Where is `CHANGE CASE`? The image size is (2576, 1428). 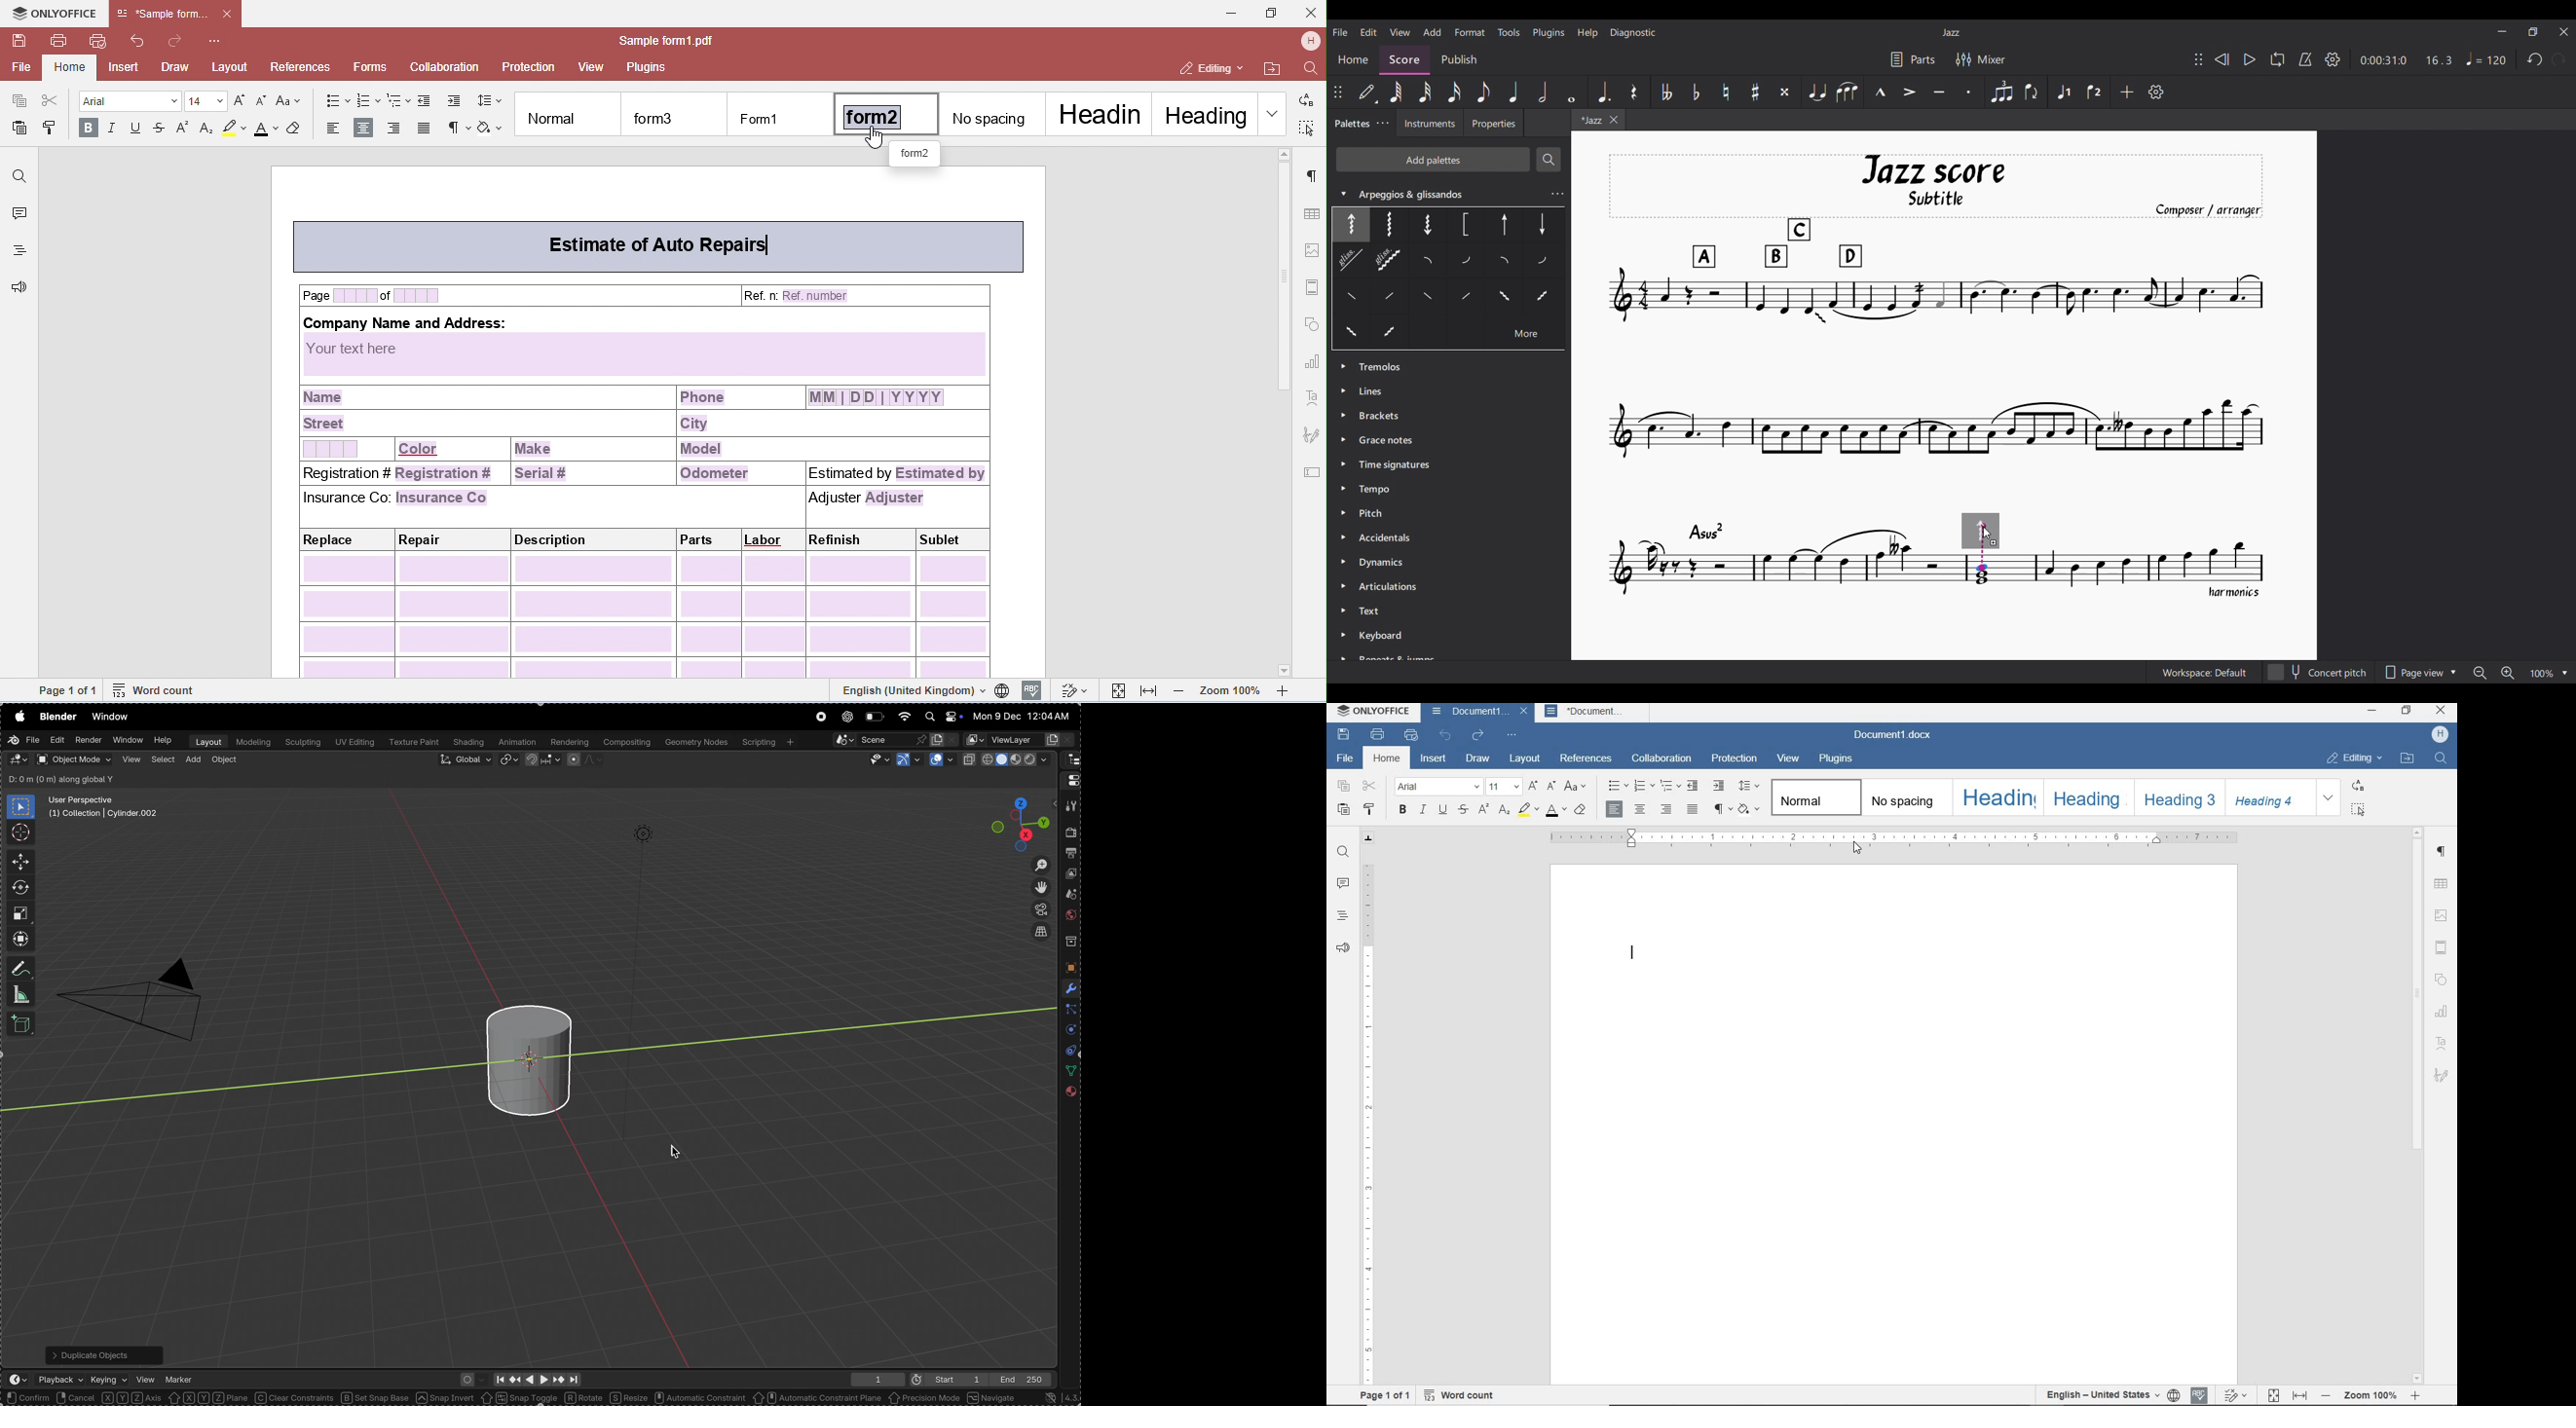 CHANGE CASE is located at coordinates (1577, 787).